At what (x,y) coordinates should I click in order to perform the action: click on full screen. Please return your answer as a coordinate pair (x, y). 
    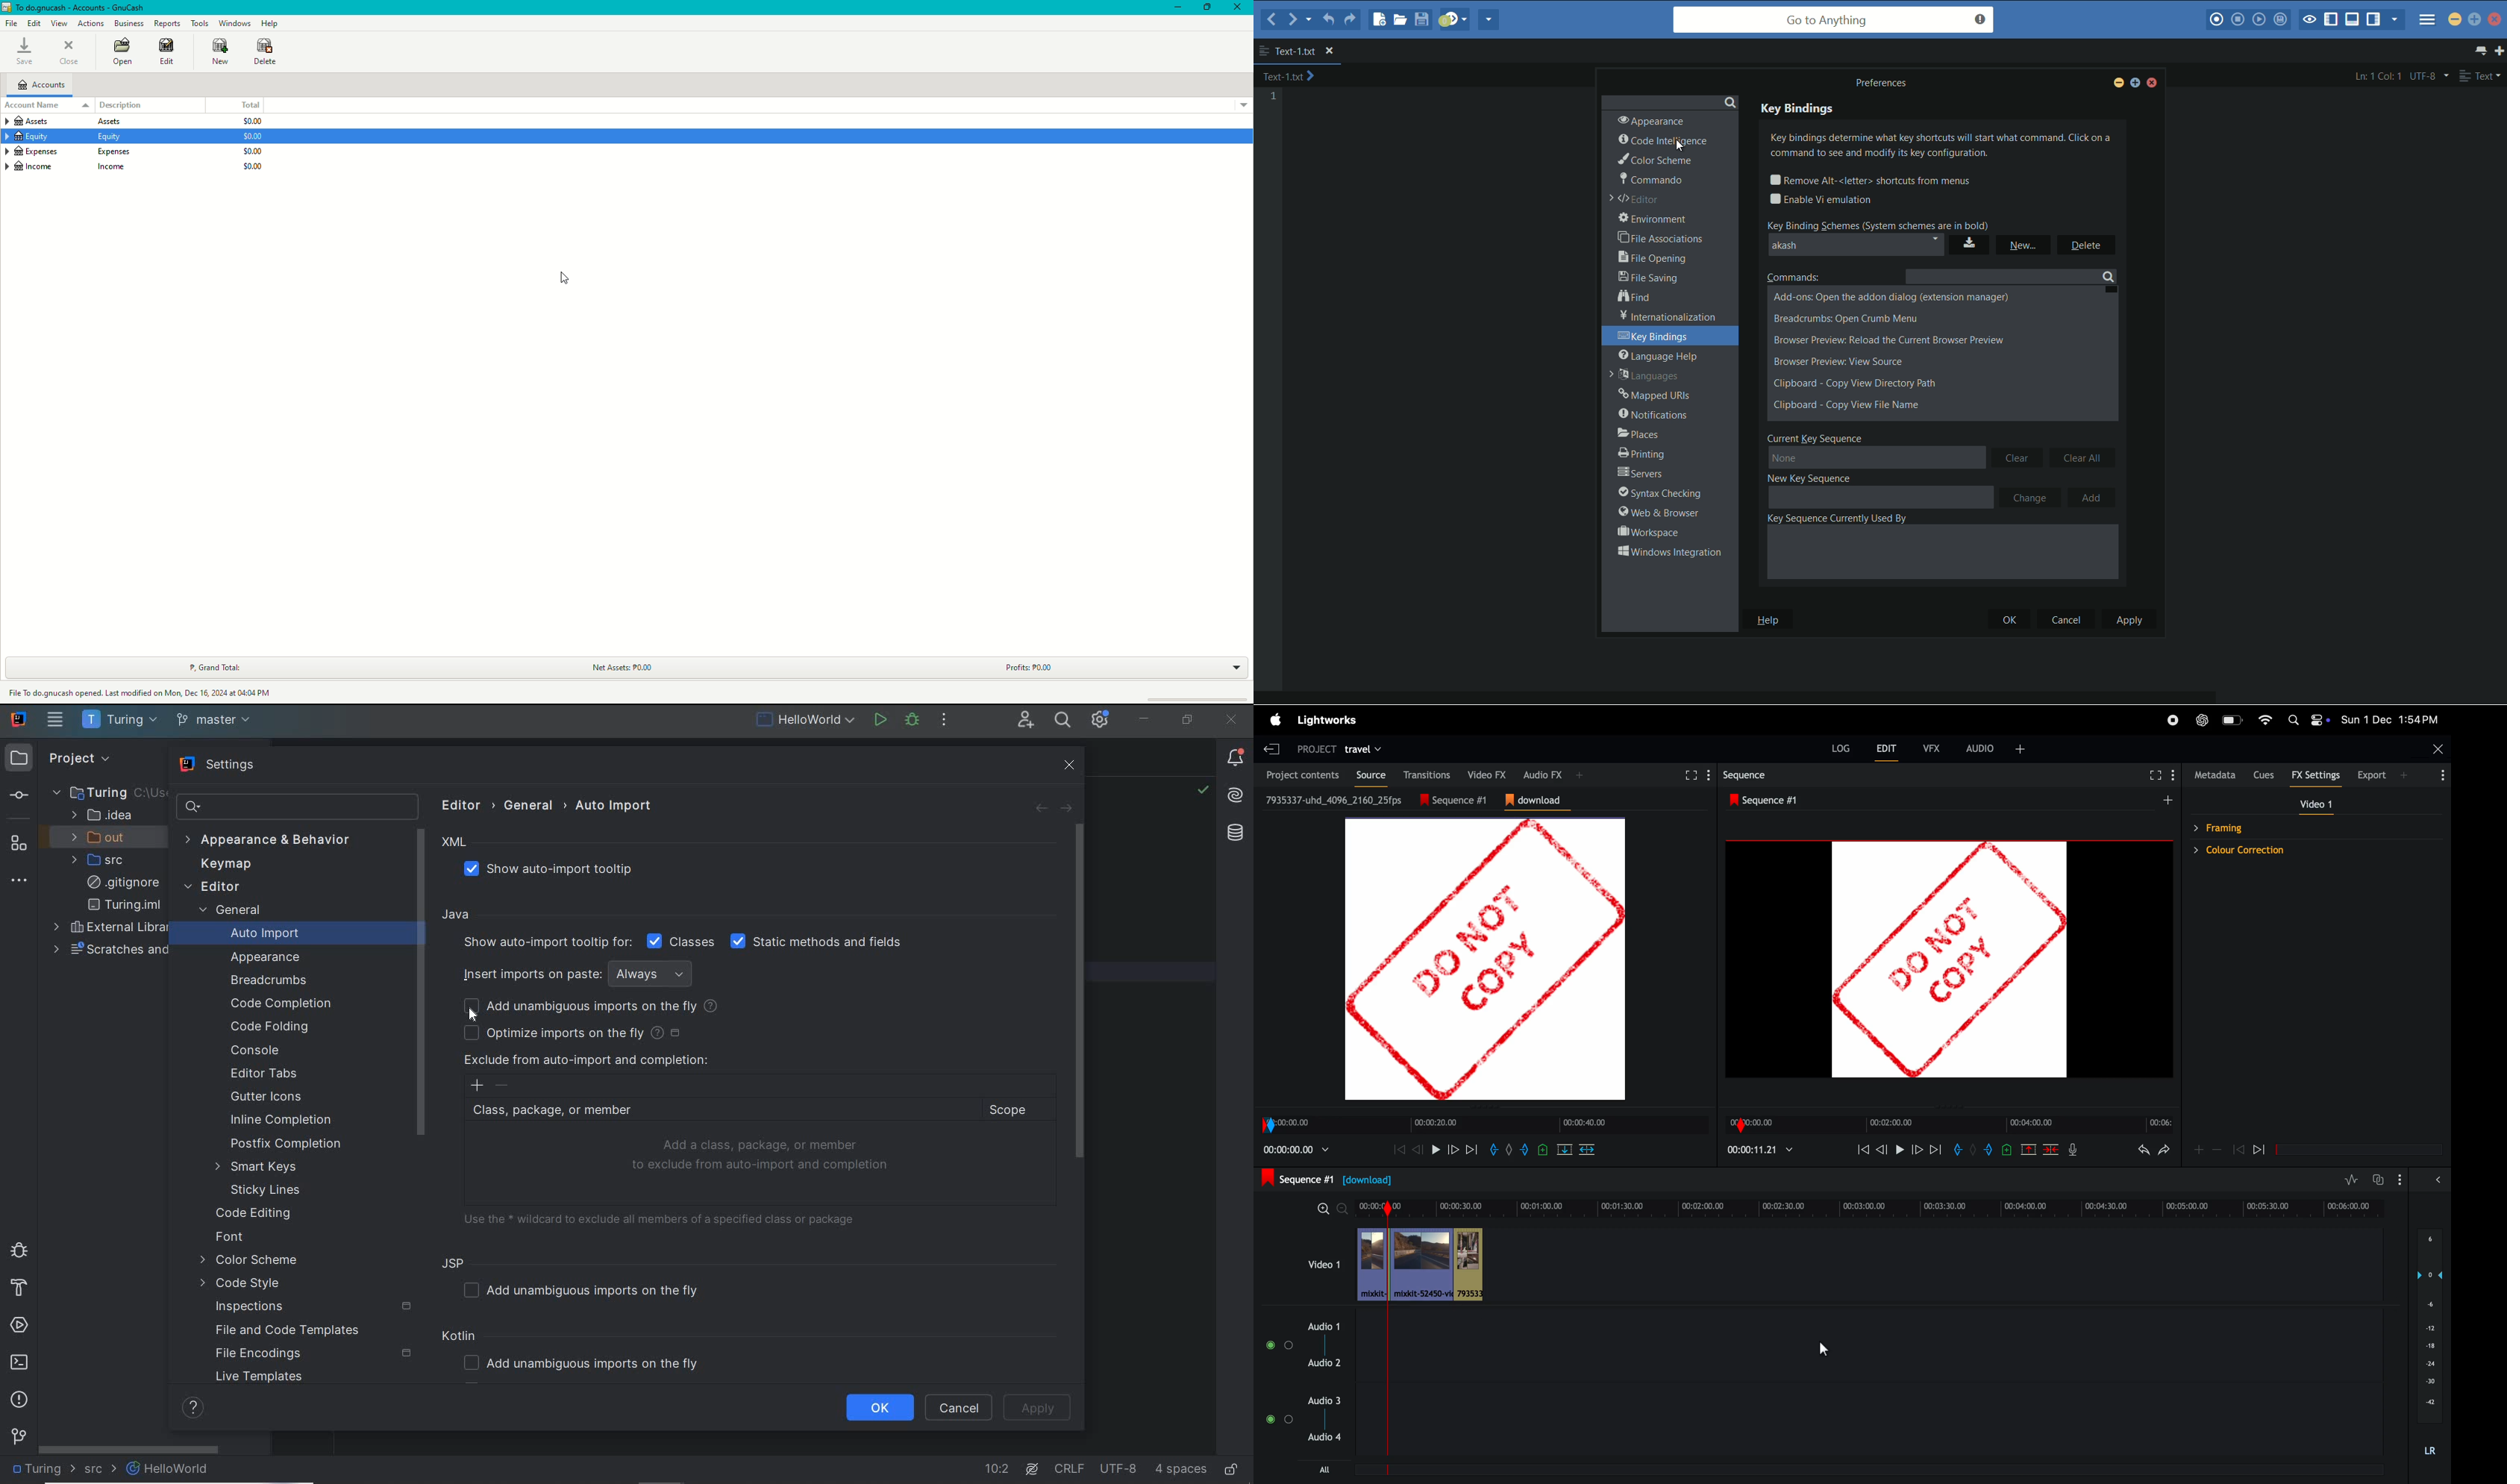
    Looking at the image, I should click on (2156, 775).